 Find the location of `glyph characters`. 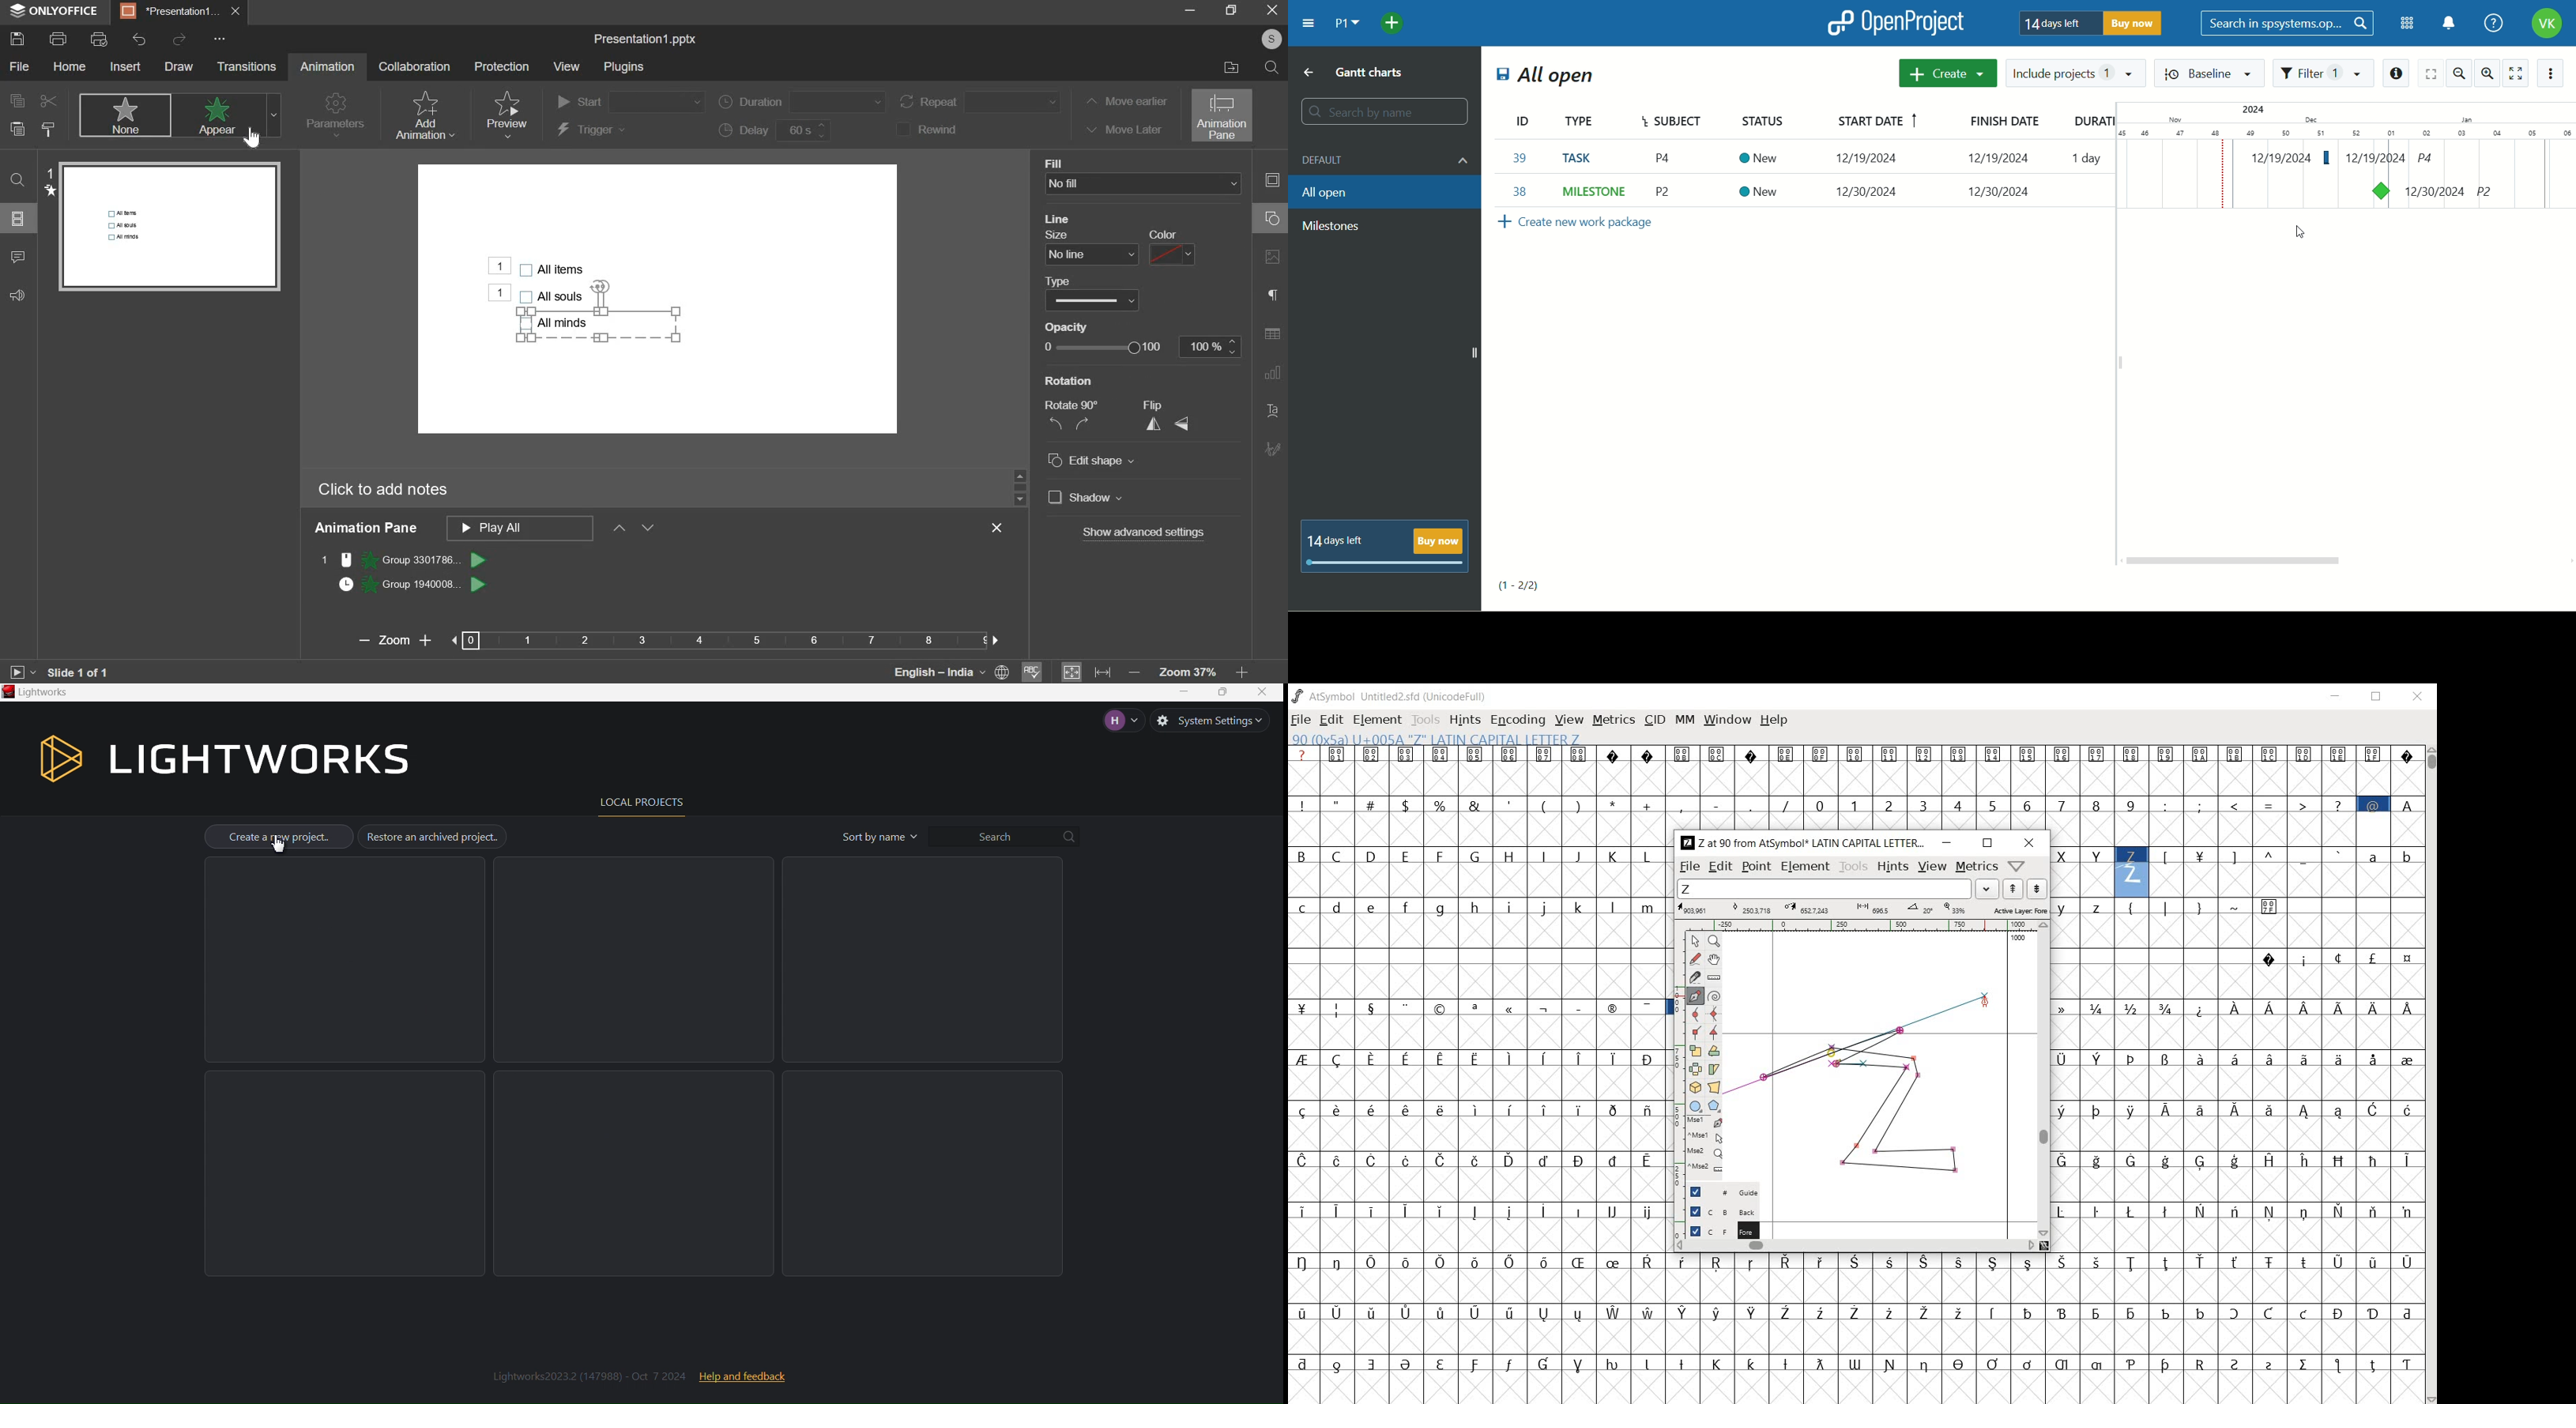

glyph characters is located at coordinates (2045, 1329).